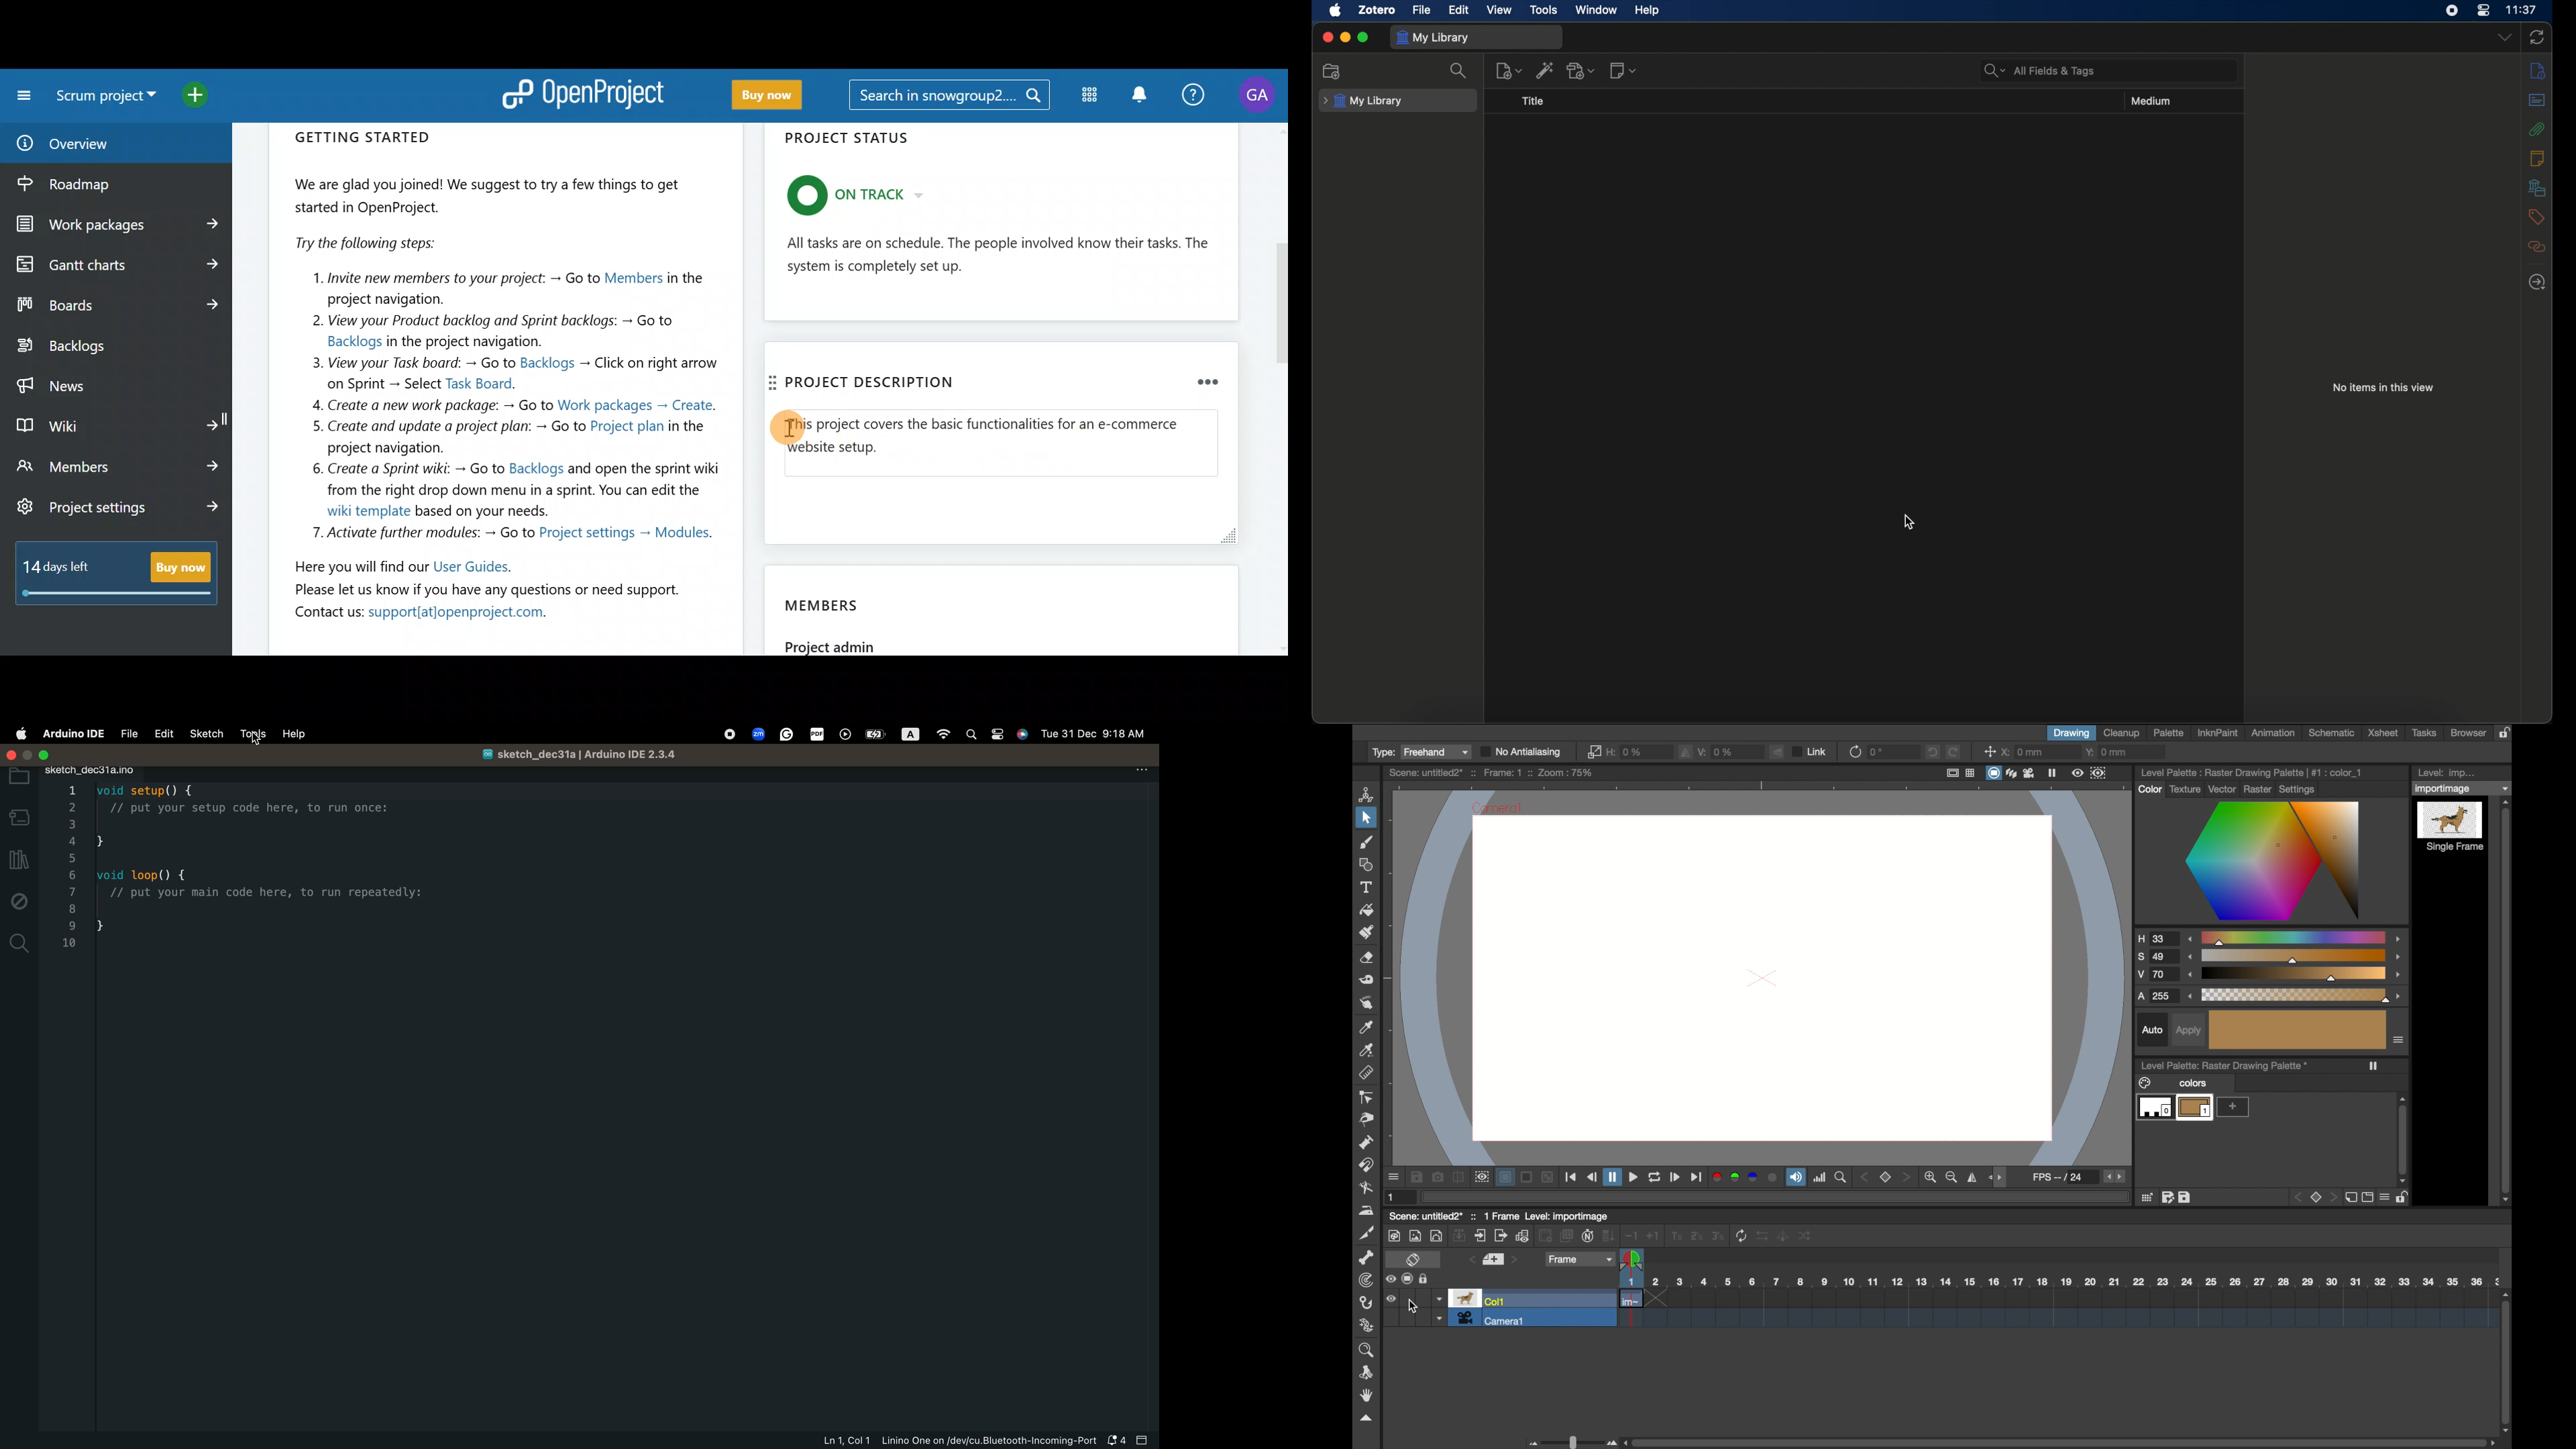 The width and height of the screenshot is (2576, 1456). Describe the element at coordinates (1365, 1073) in the screenshot. I see `ruler tool` at that location.